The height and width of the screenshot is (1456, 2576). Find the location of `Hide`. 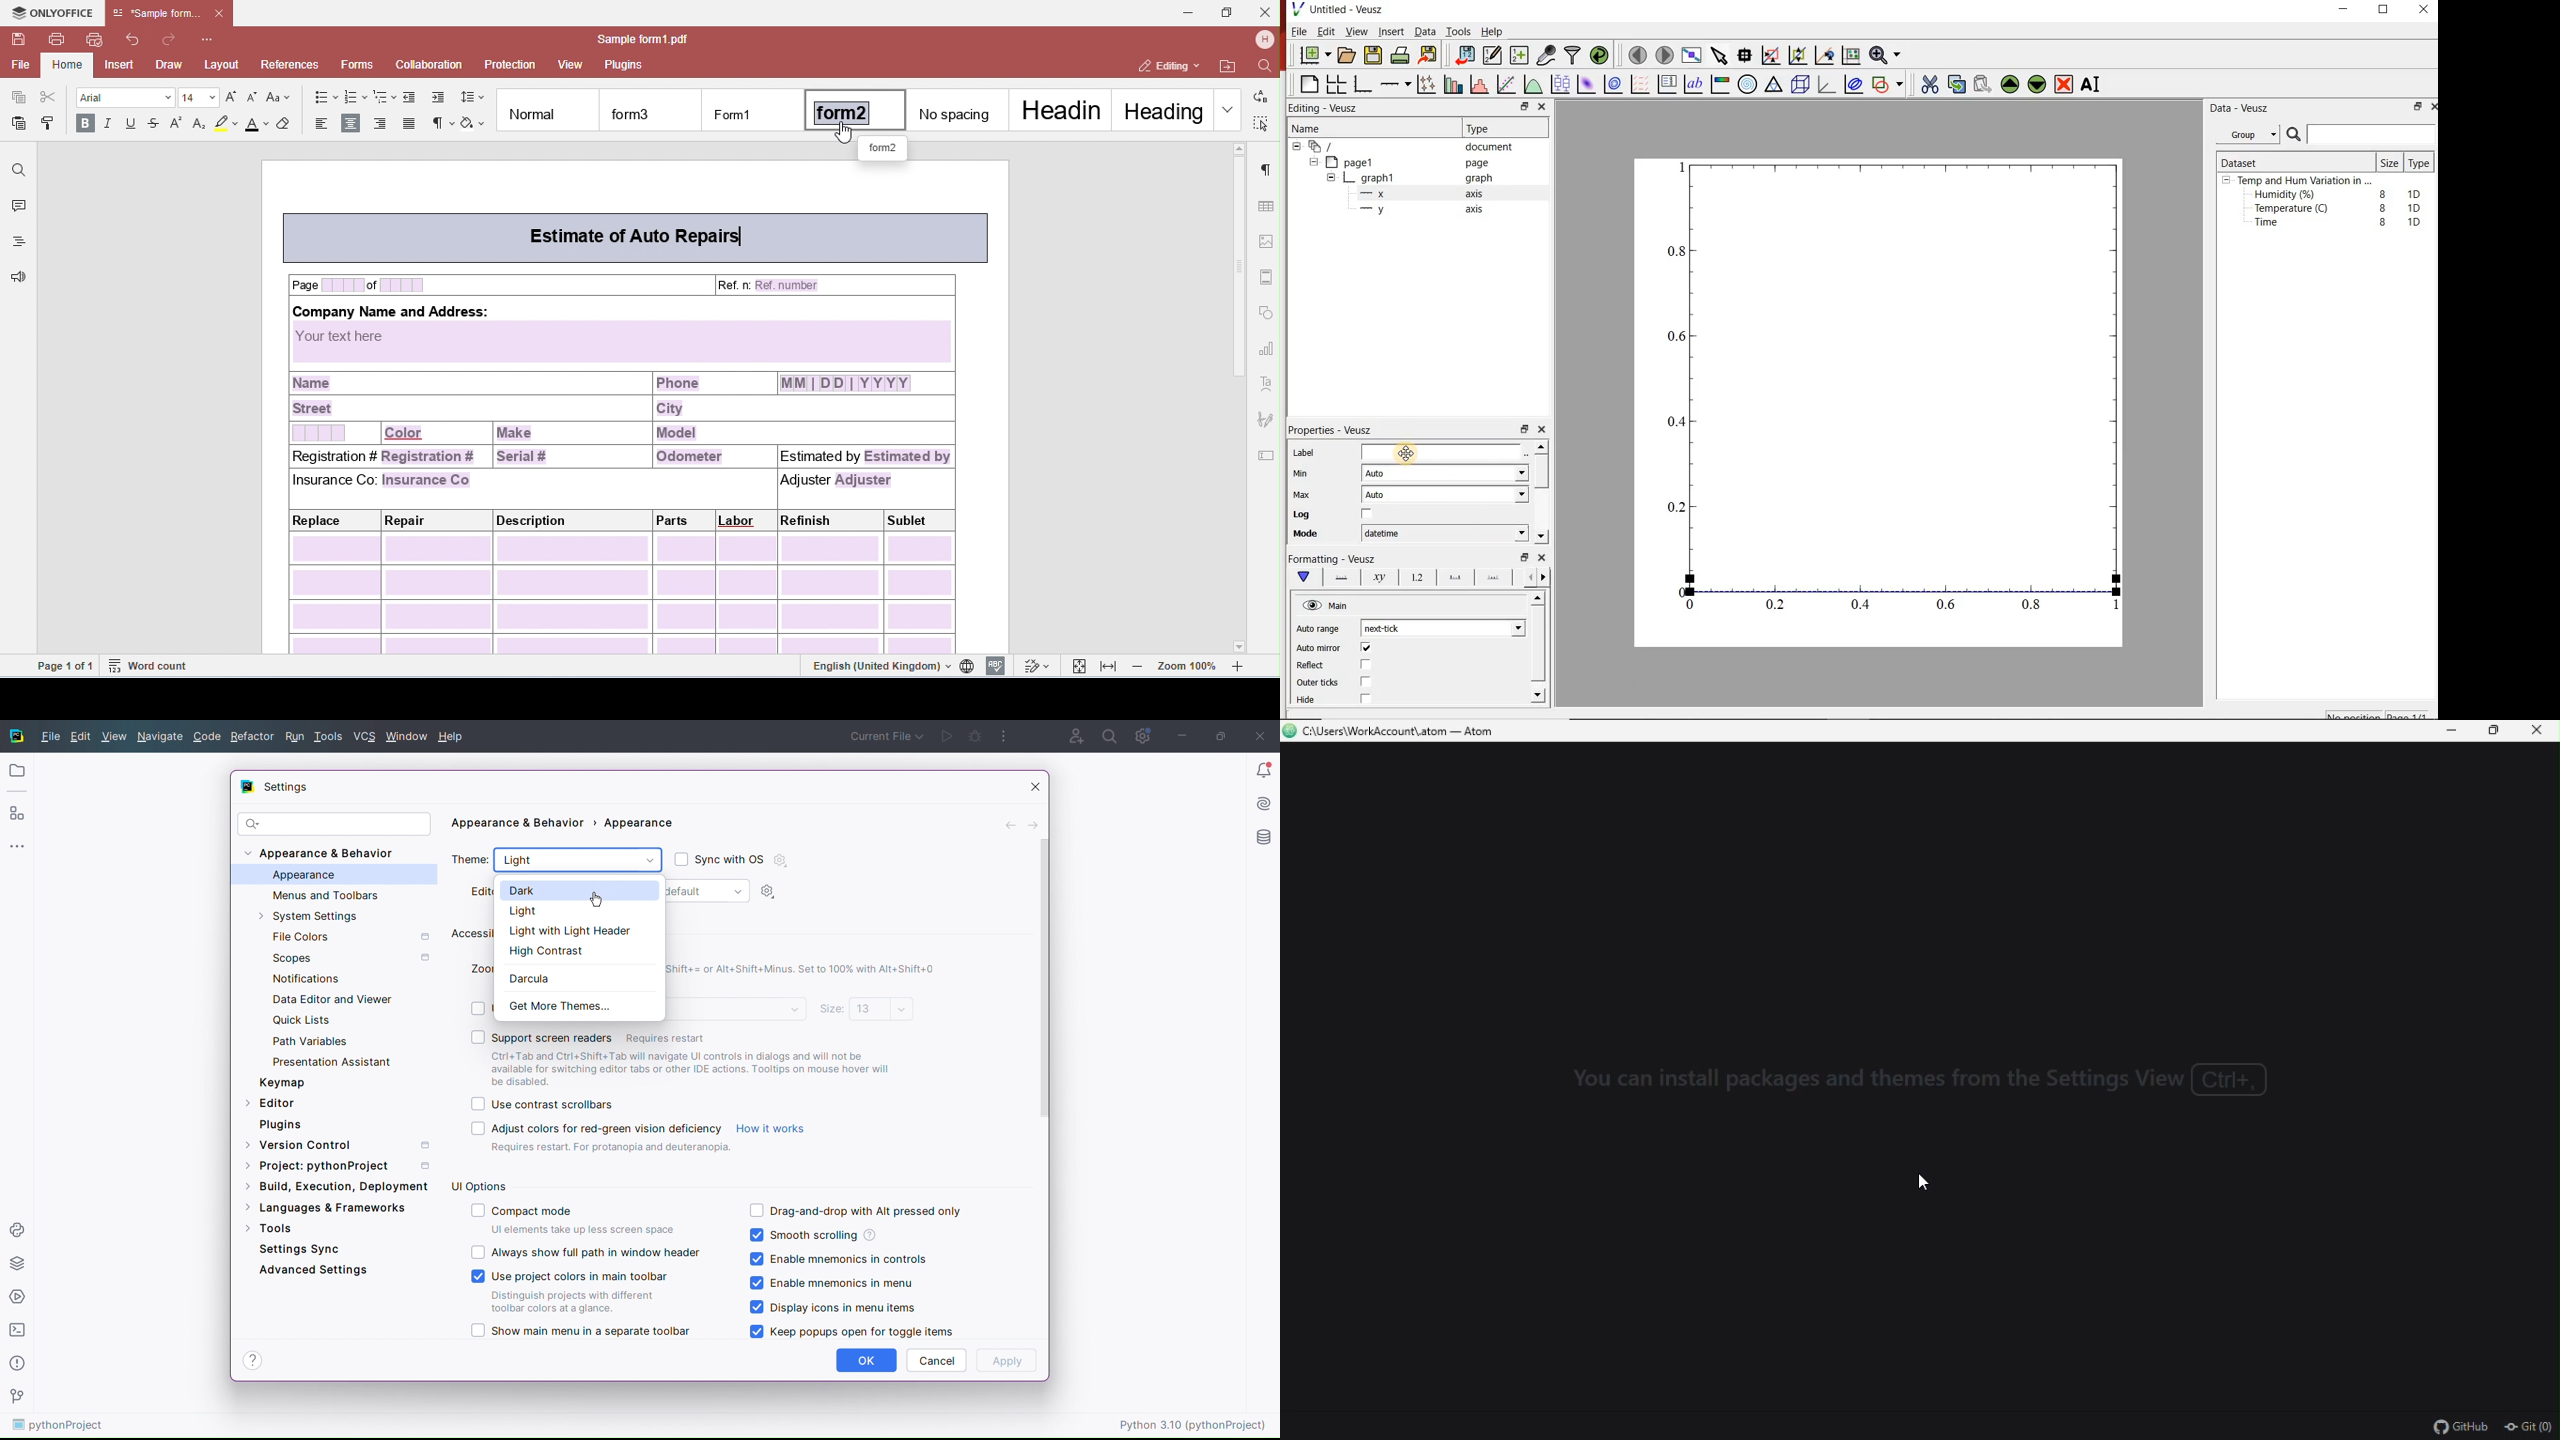

Hide is located at coordinates (1352, 699).